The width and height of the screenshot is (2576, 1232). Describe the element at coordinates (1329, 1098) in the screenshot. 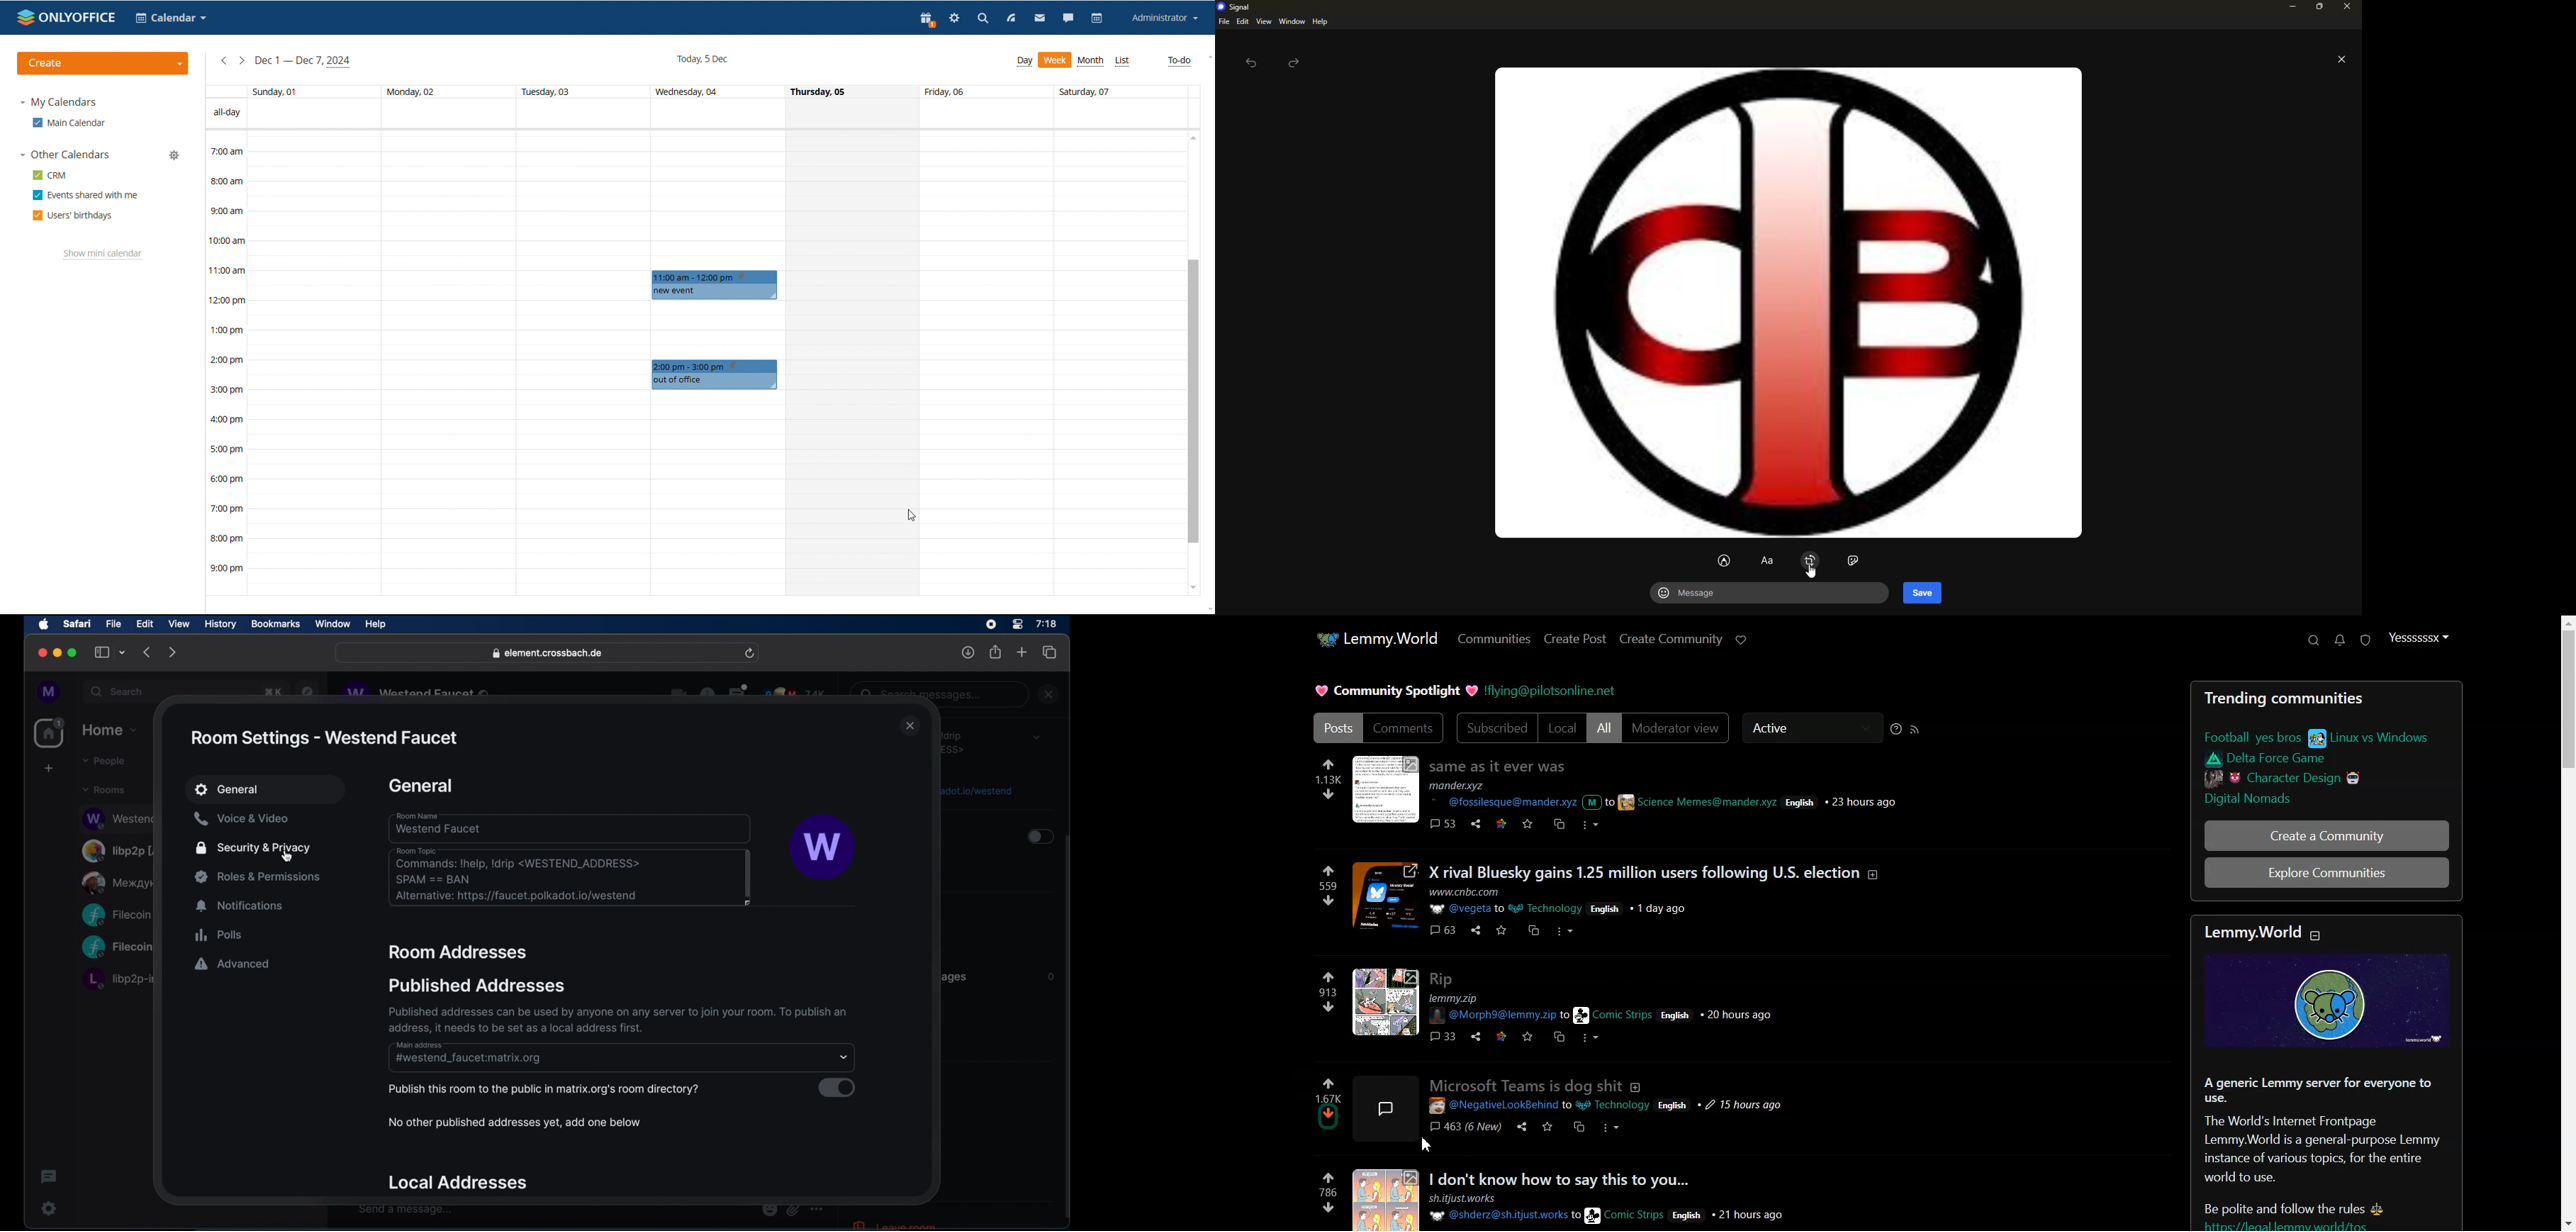

I see `Display Vote` at that location.